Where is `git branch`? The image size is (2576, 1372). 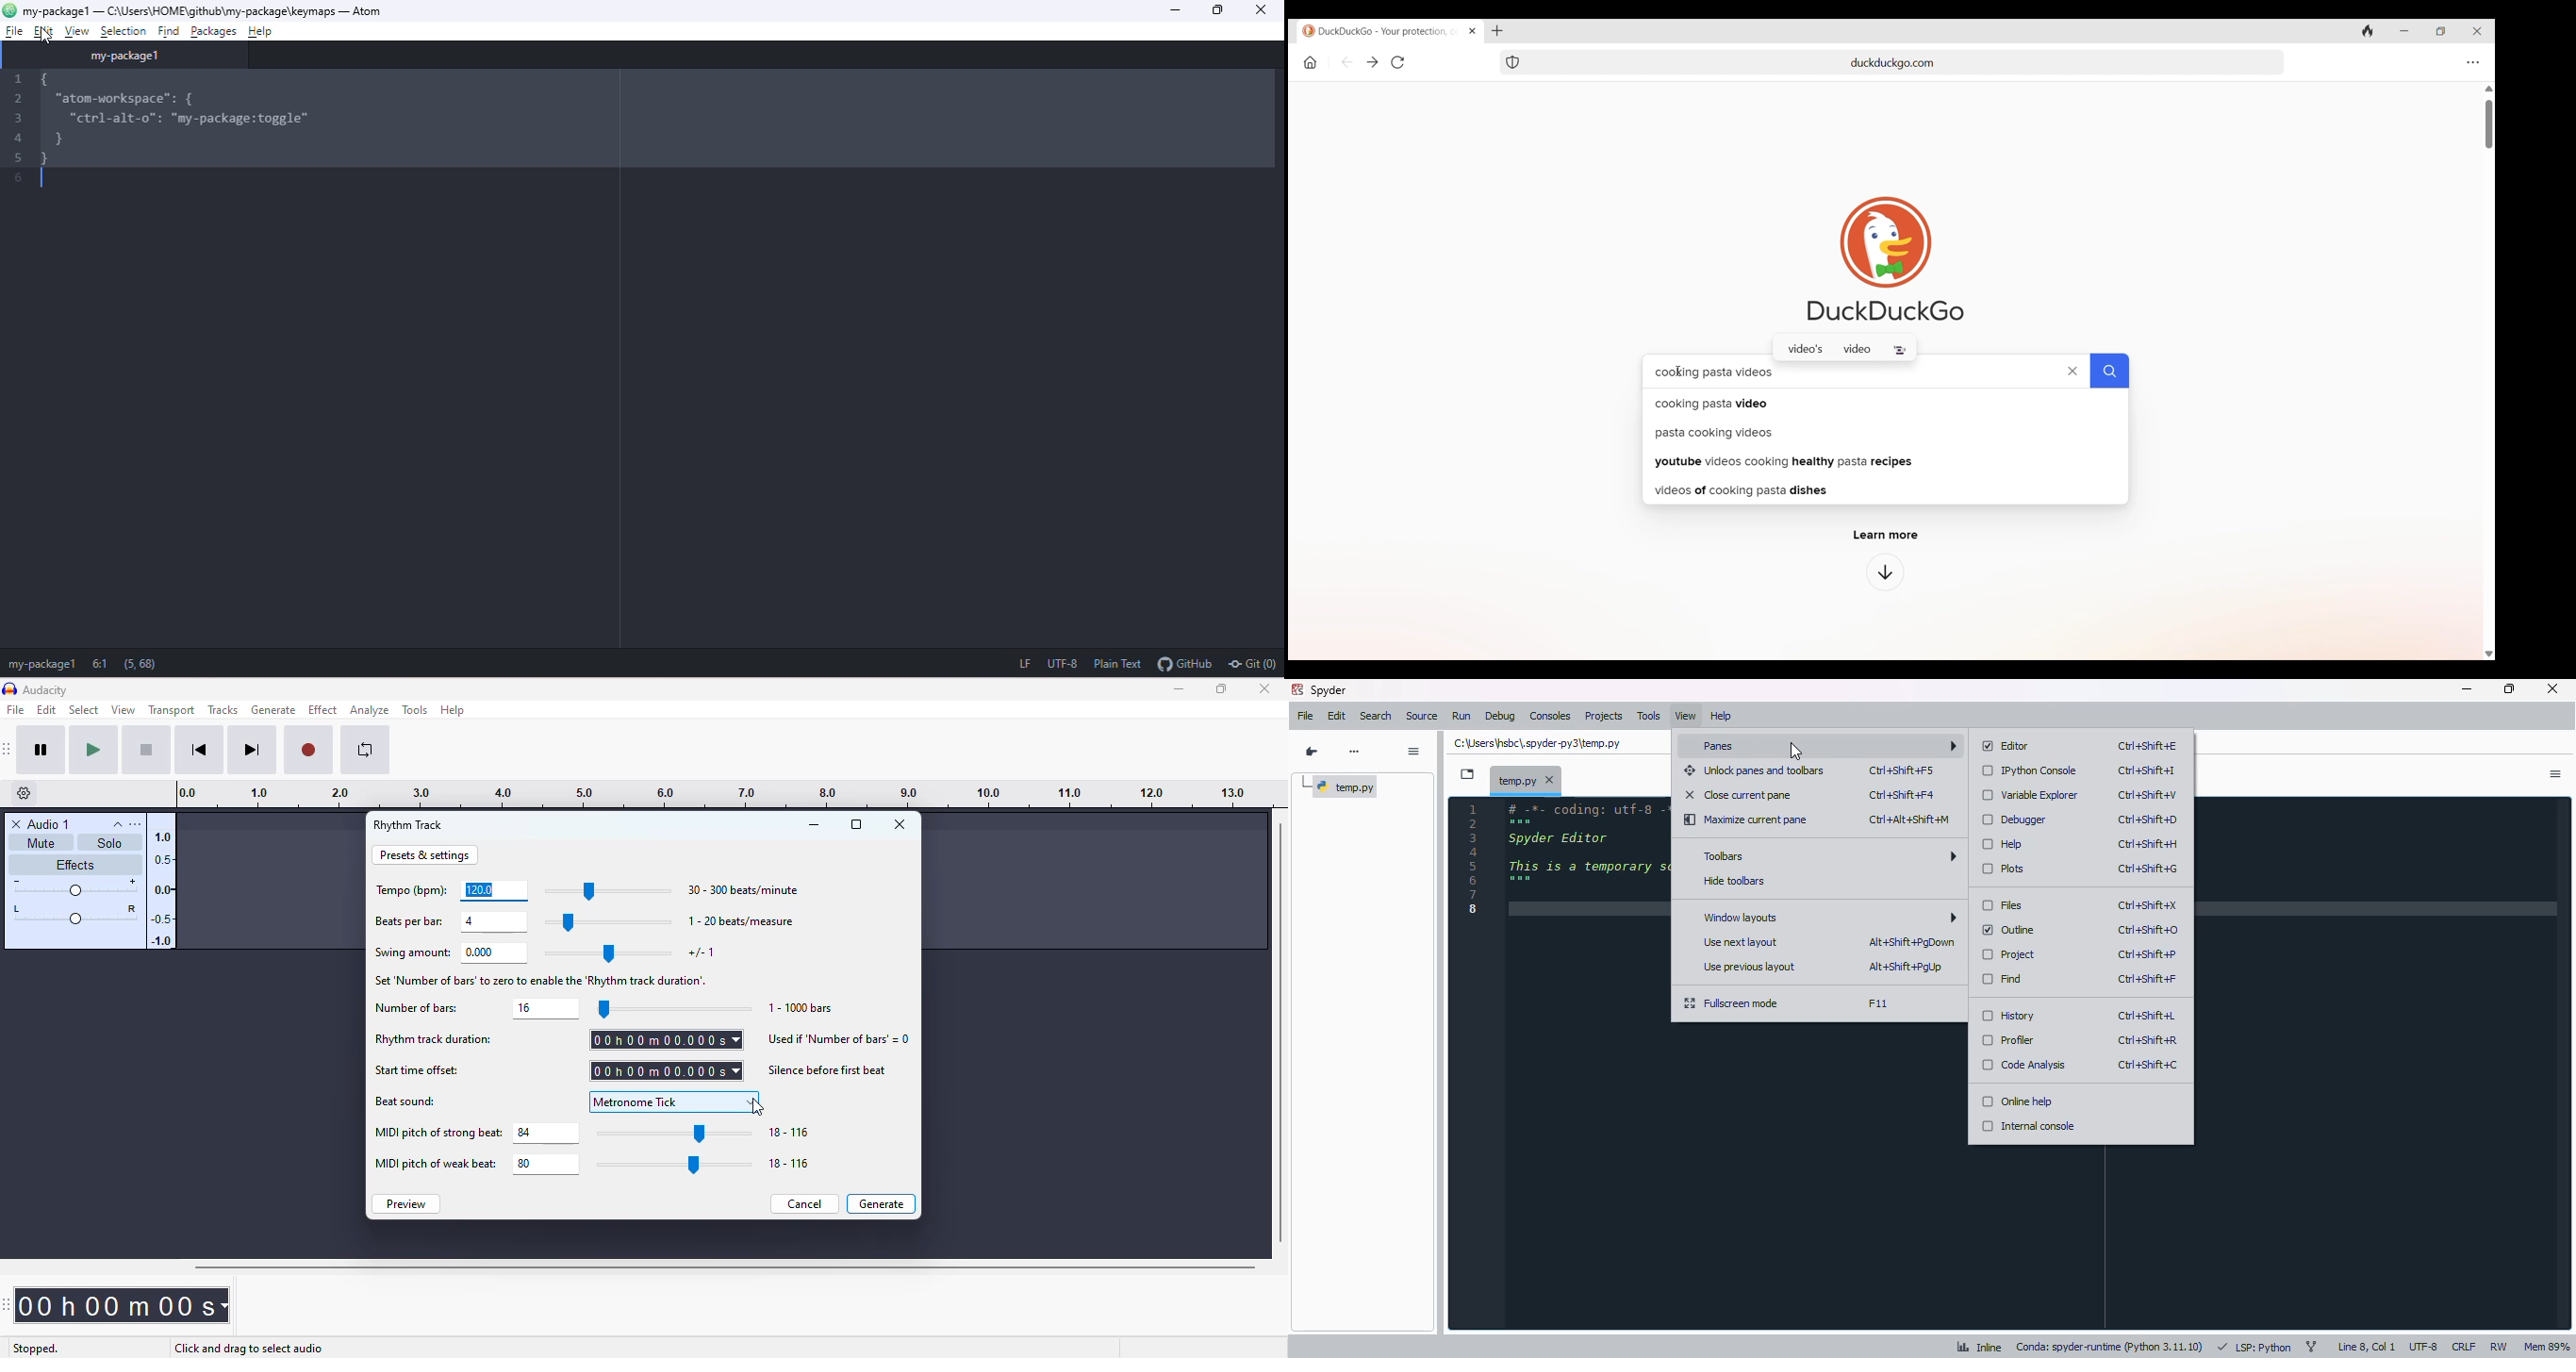 git branch is located at coordinates (2310, 1345).